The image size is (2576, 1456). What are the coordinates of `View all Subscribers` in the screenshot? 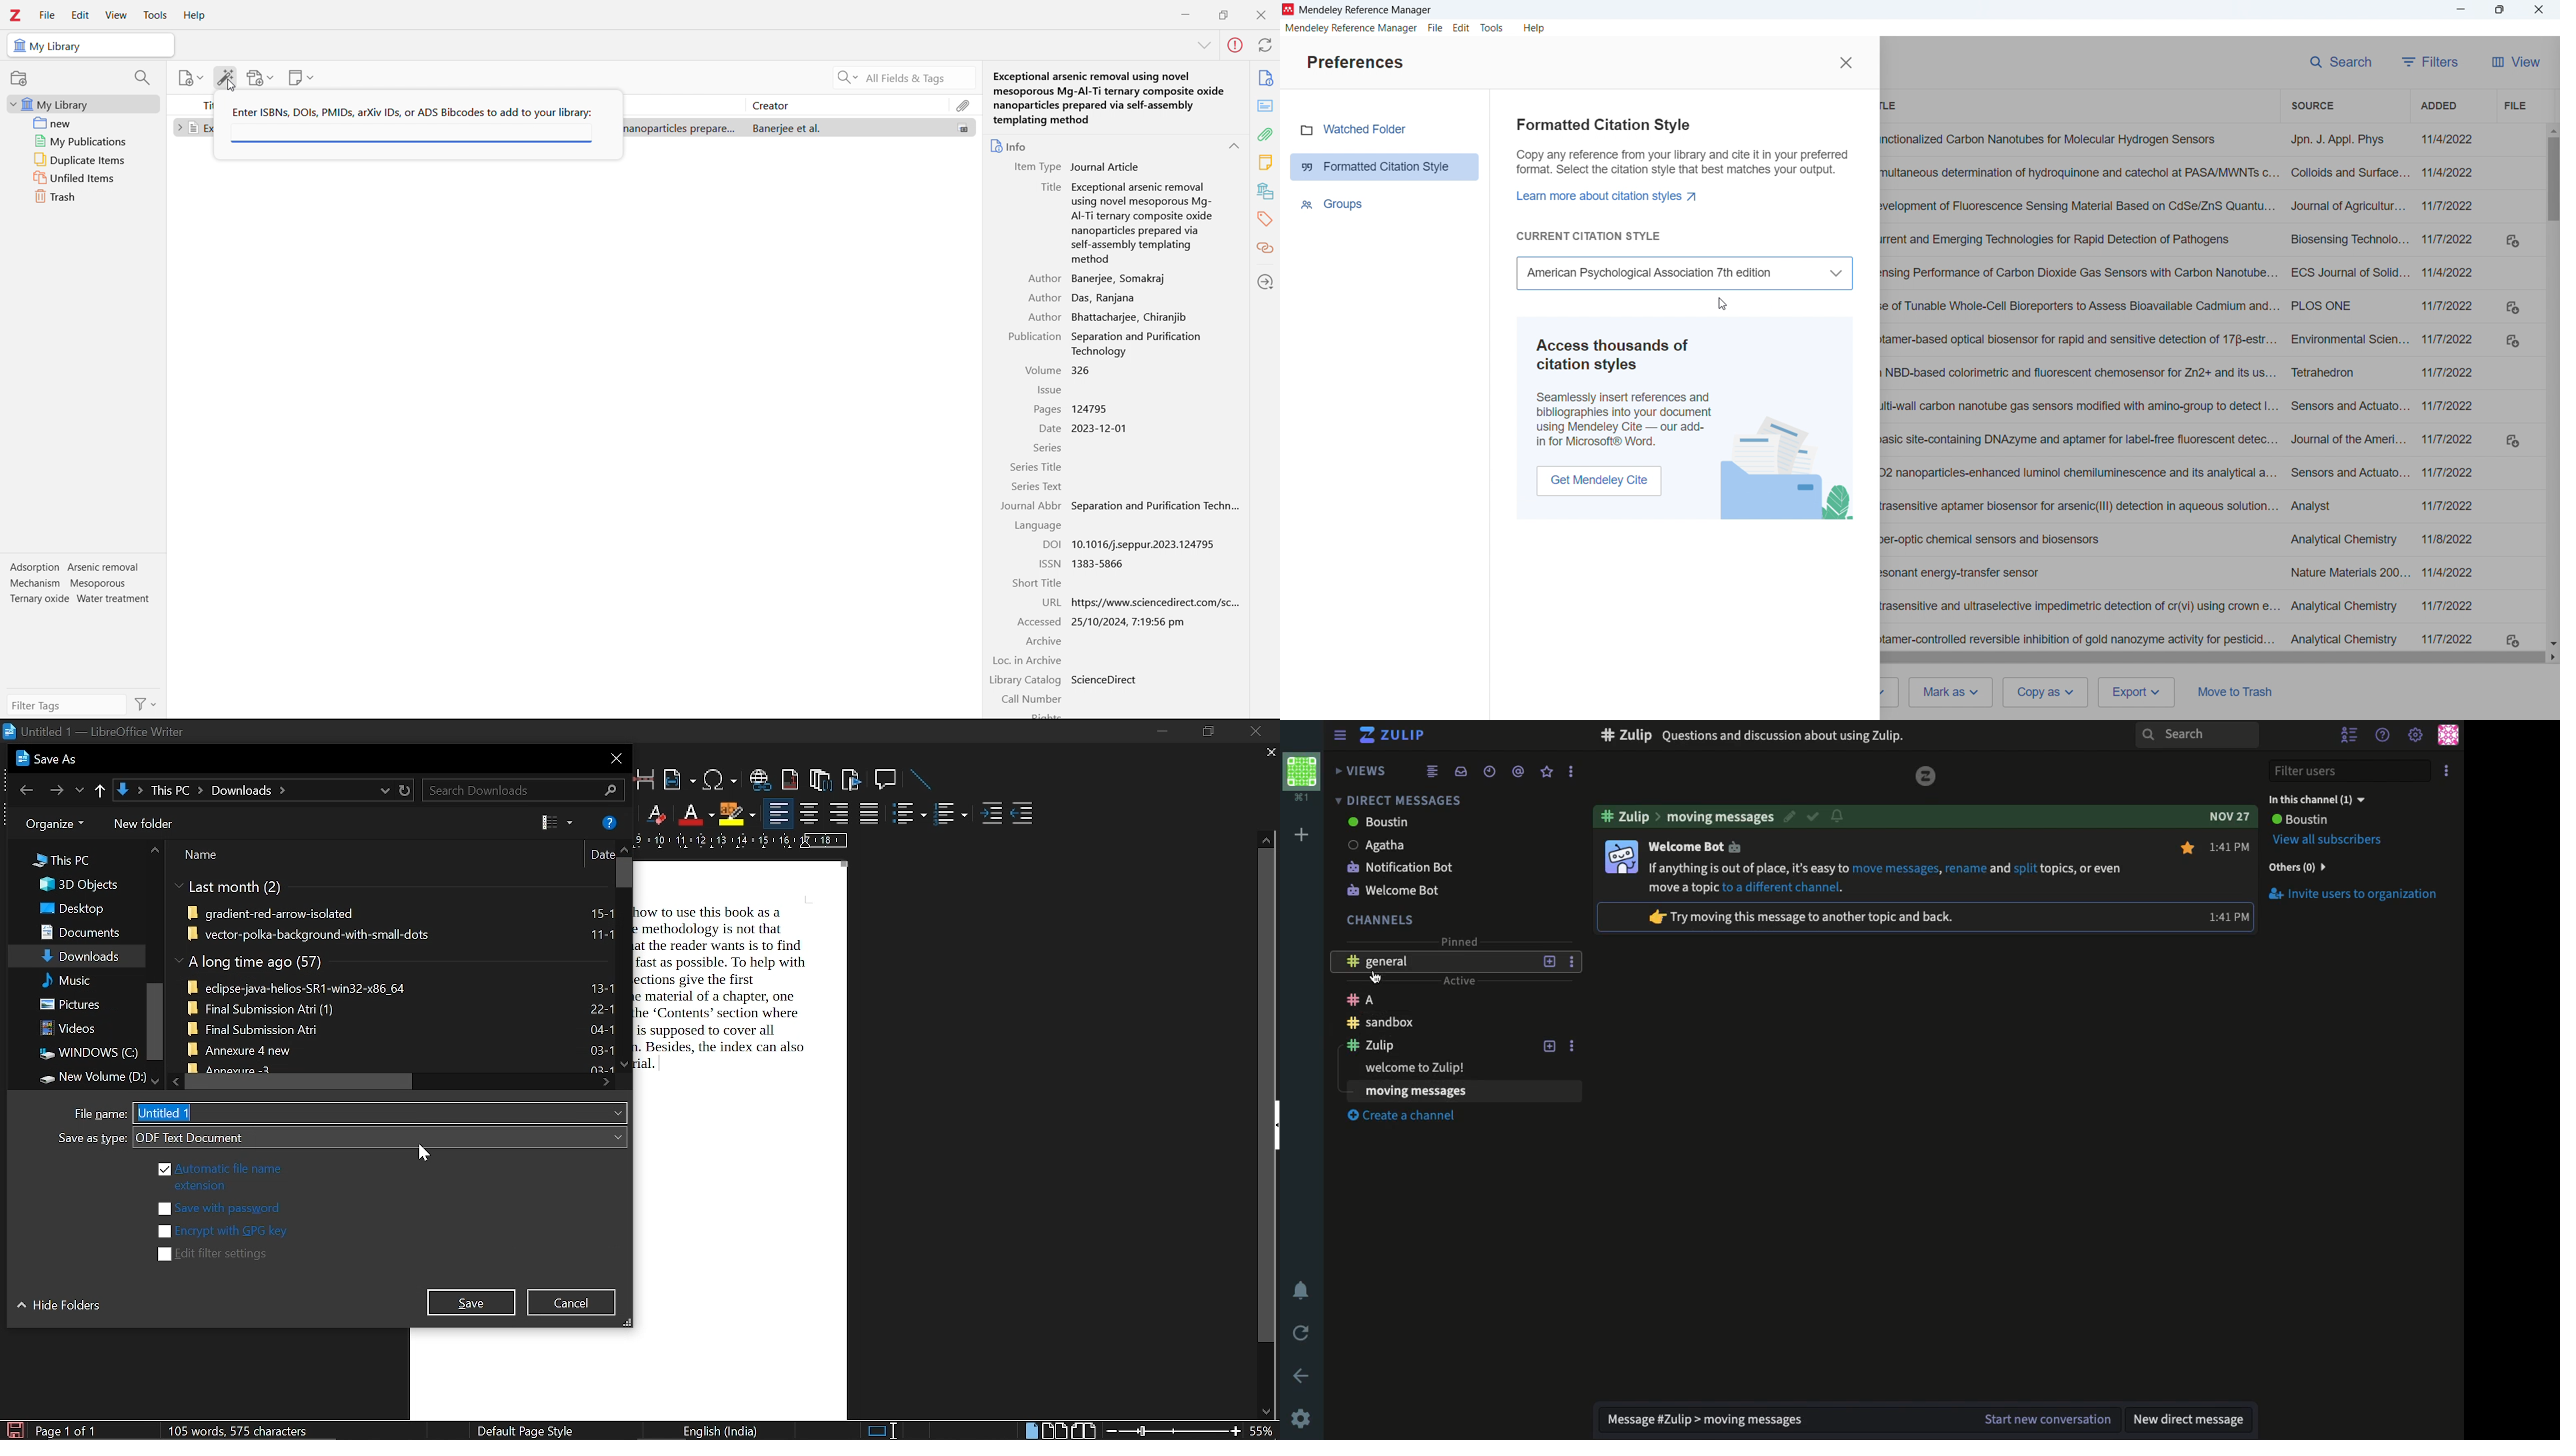 It's located at (2331, 839).